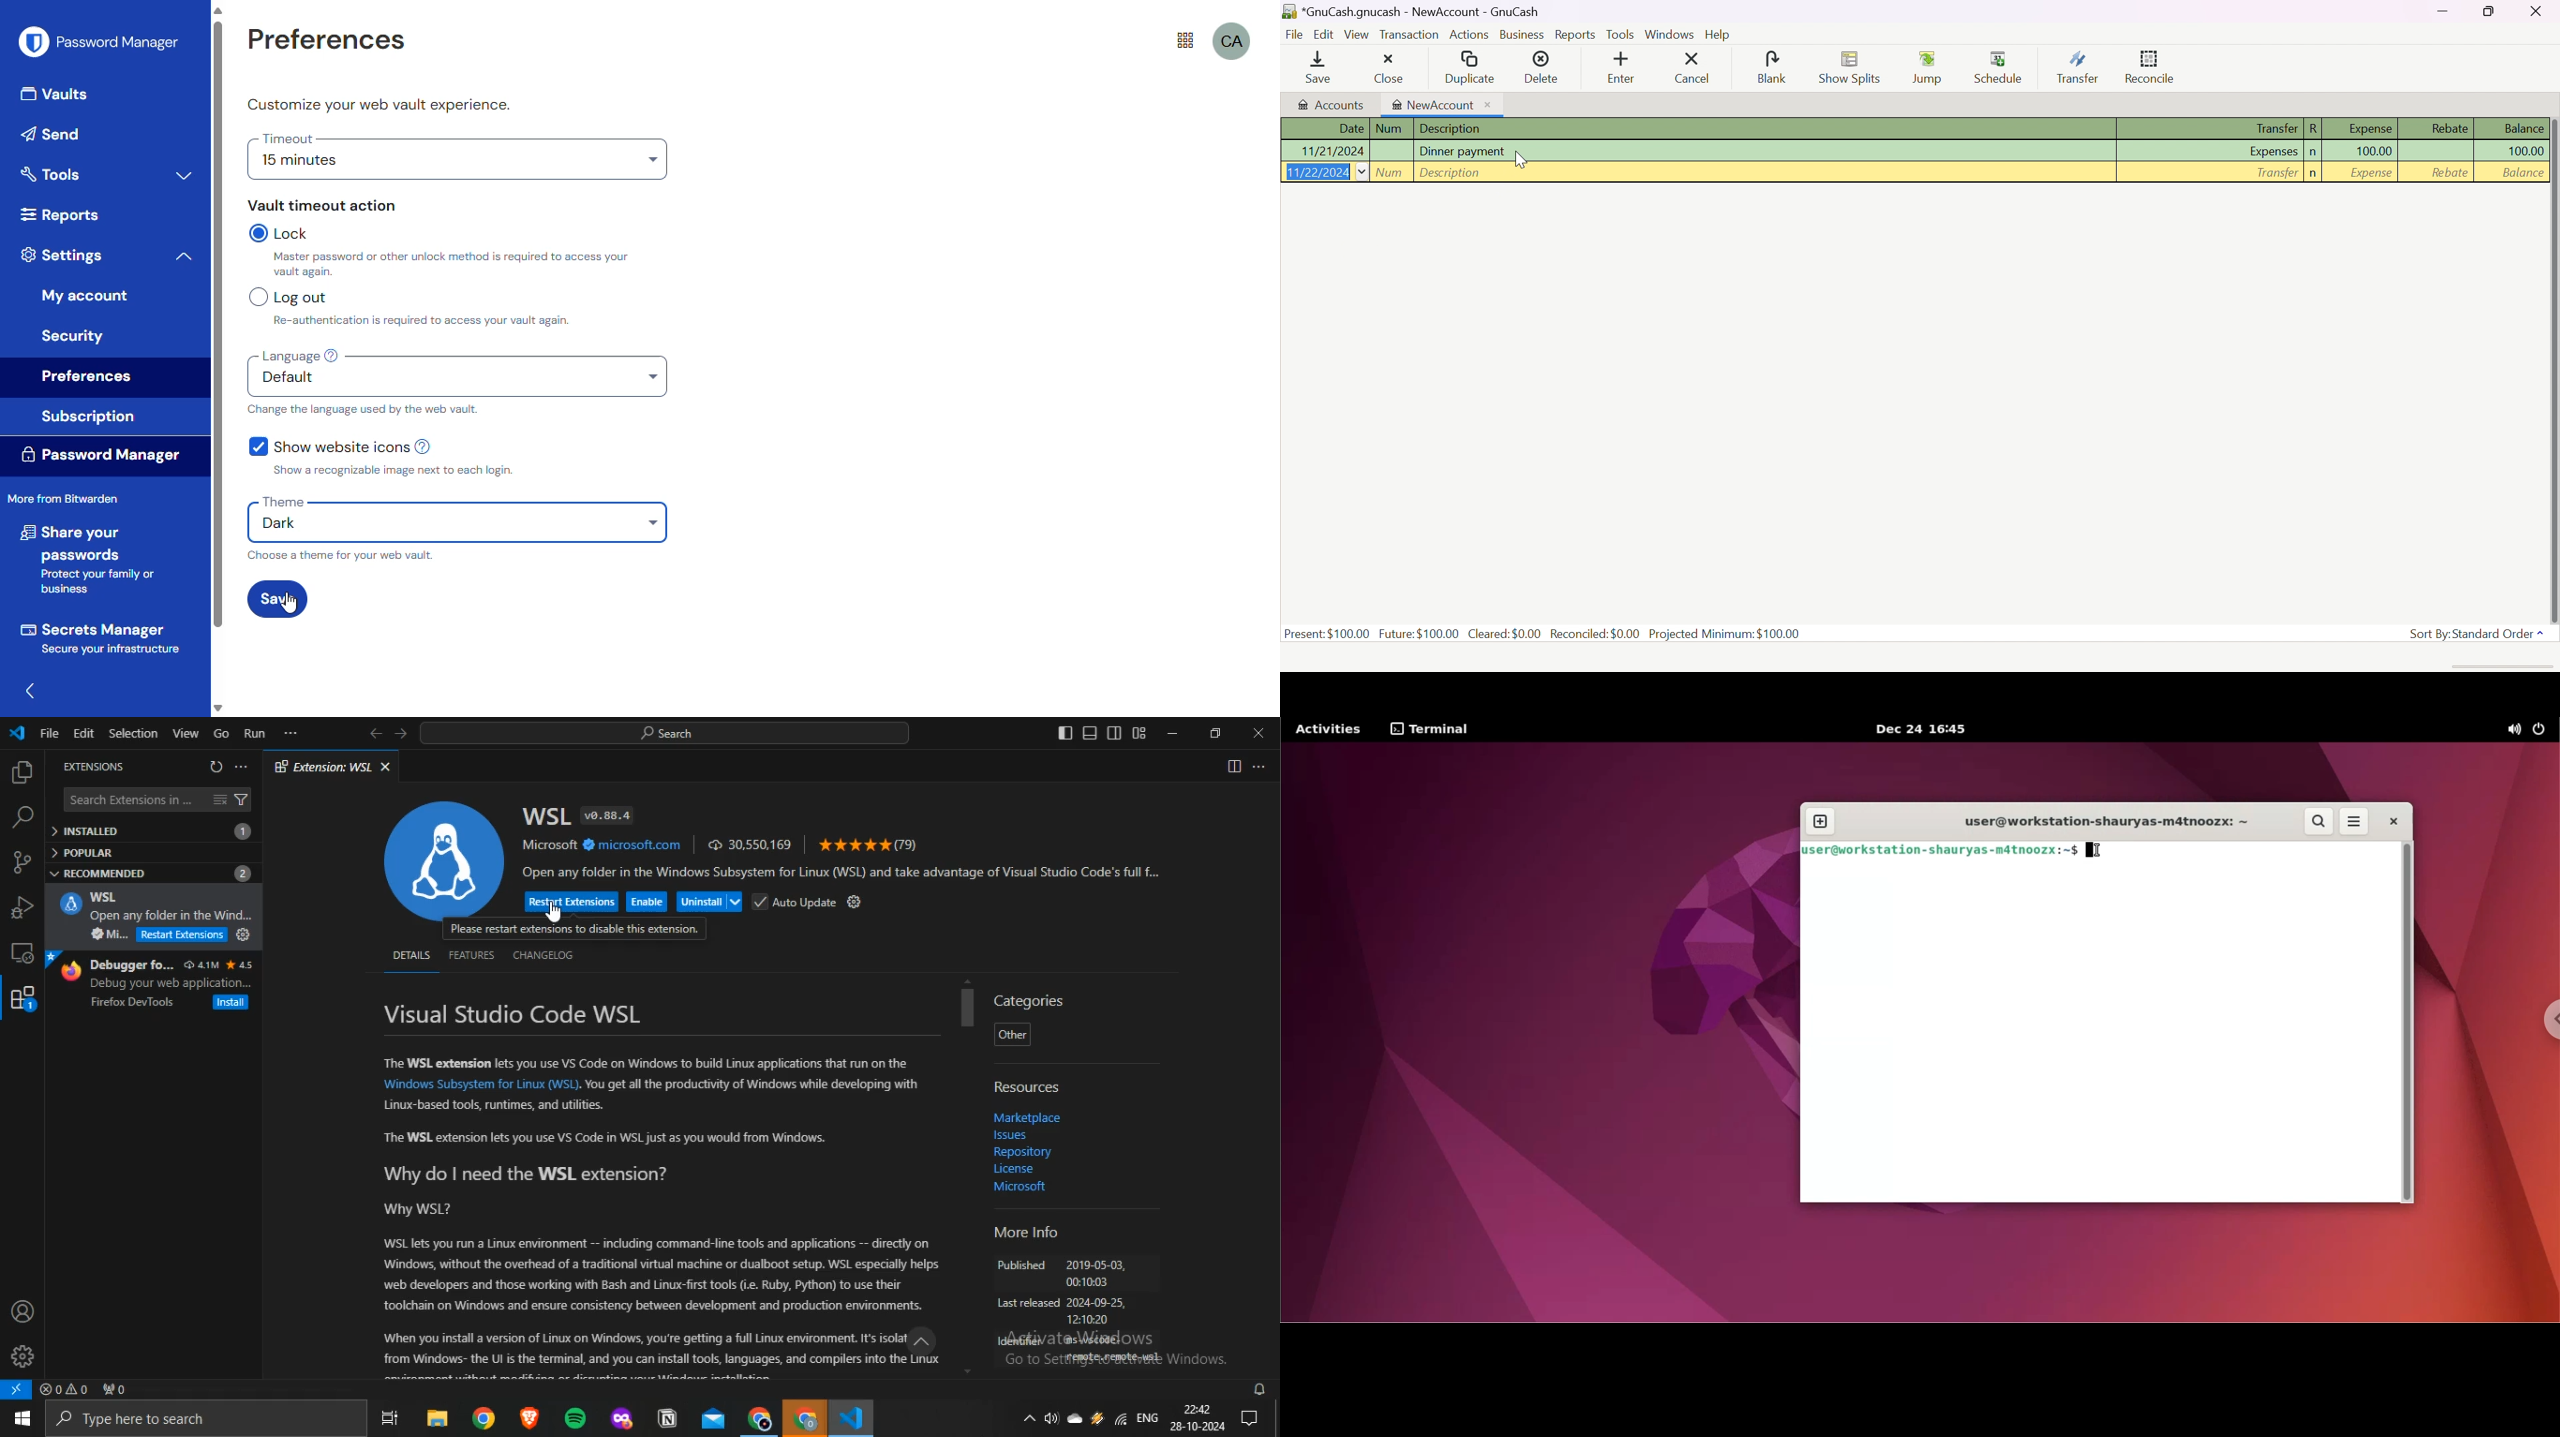 Image resolution: width=2576 pixels, height=1456 pixels. Describe the element at coordinates (1521, 35) in the screenshot. I see `Business` at that location.